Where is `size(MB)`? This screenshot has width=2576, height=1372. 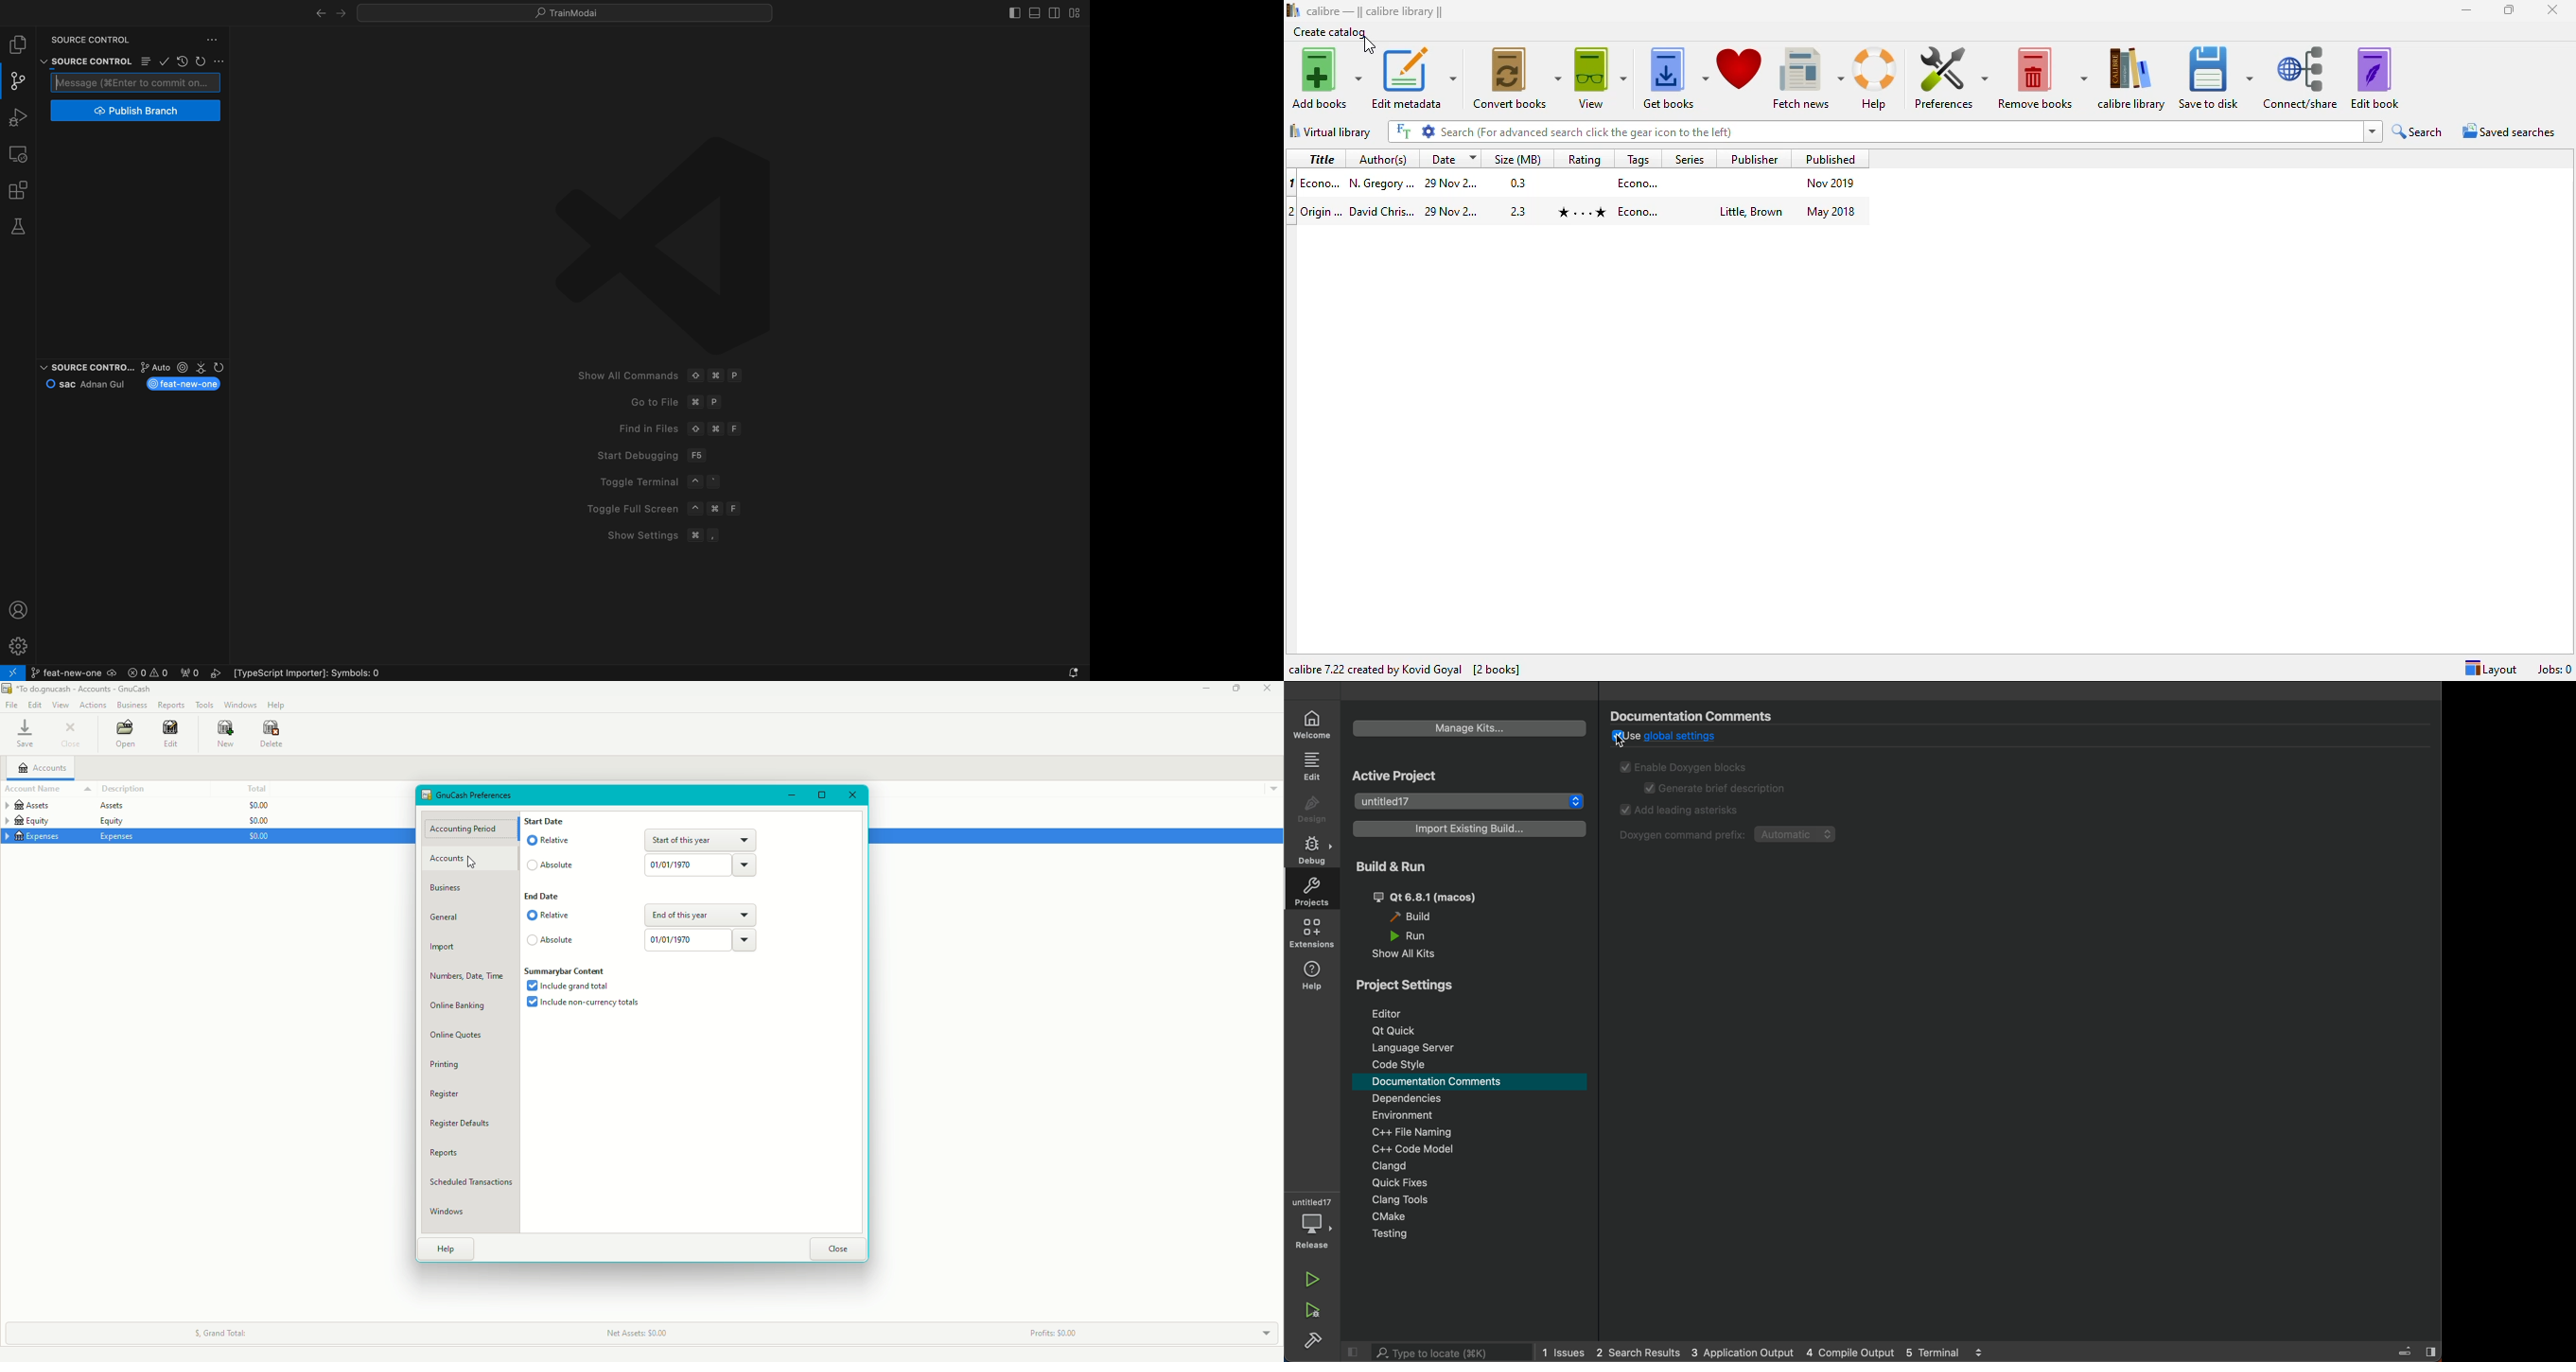
size(MB) is located at coordinates (1518, 160).